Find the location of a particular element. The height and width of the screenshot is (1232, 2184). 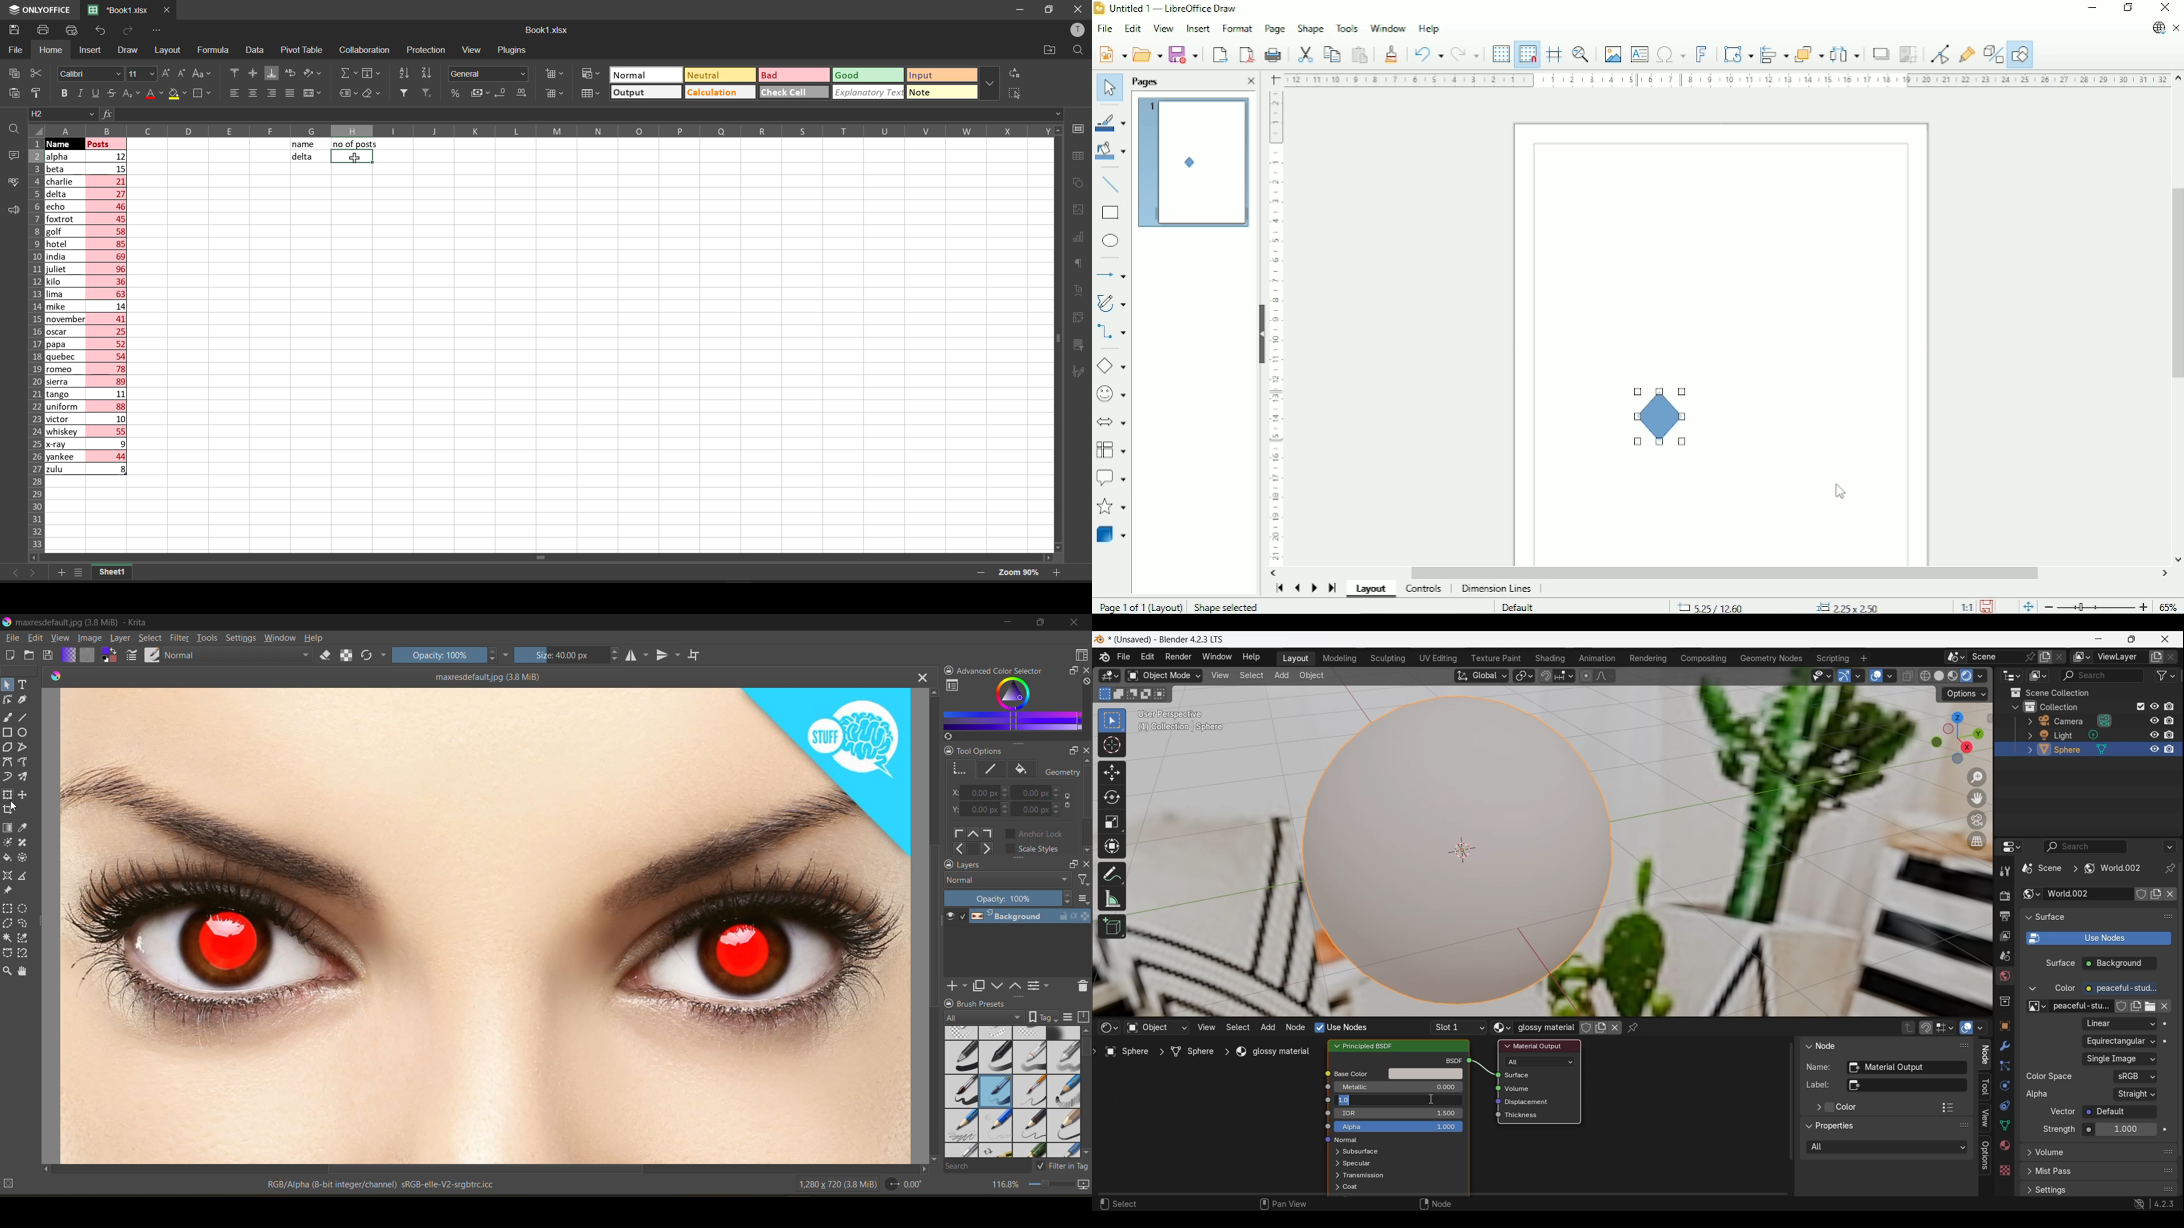

Node menu is located at coordinates (1296, 1027).